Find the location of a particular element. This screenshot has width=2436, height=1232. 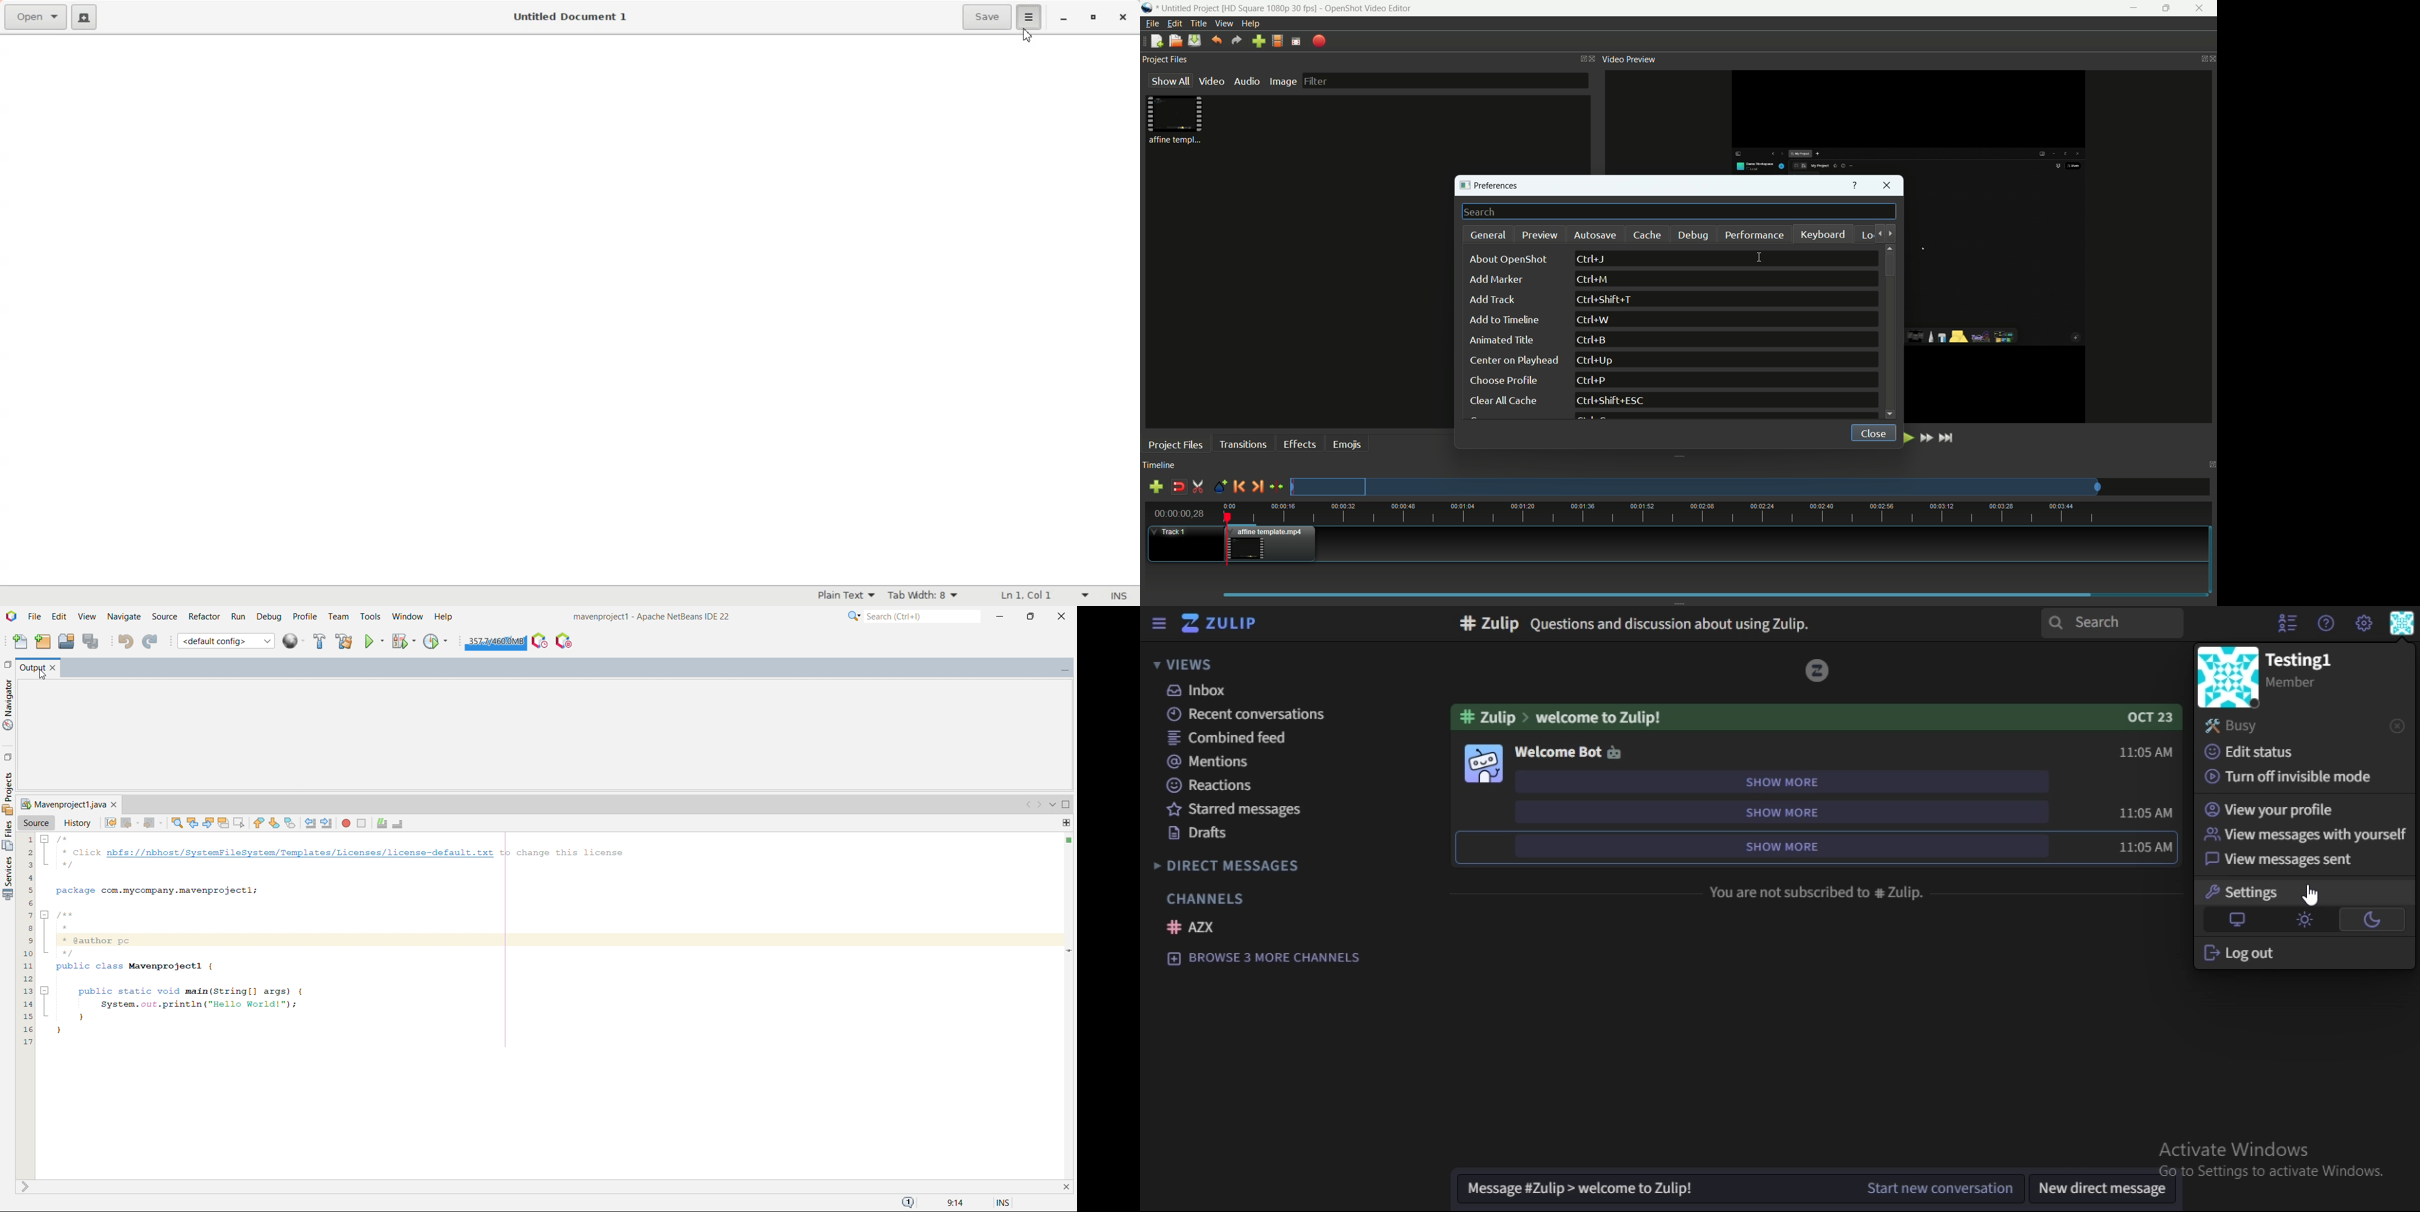

emojis is located at coordinates (1348, 443).